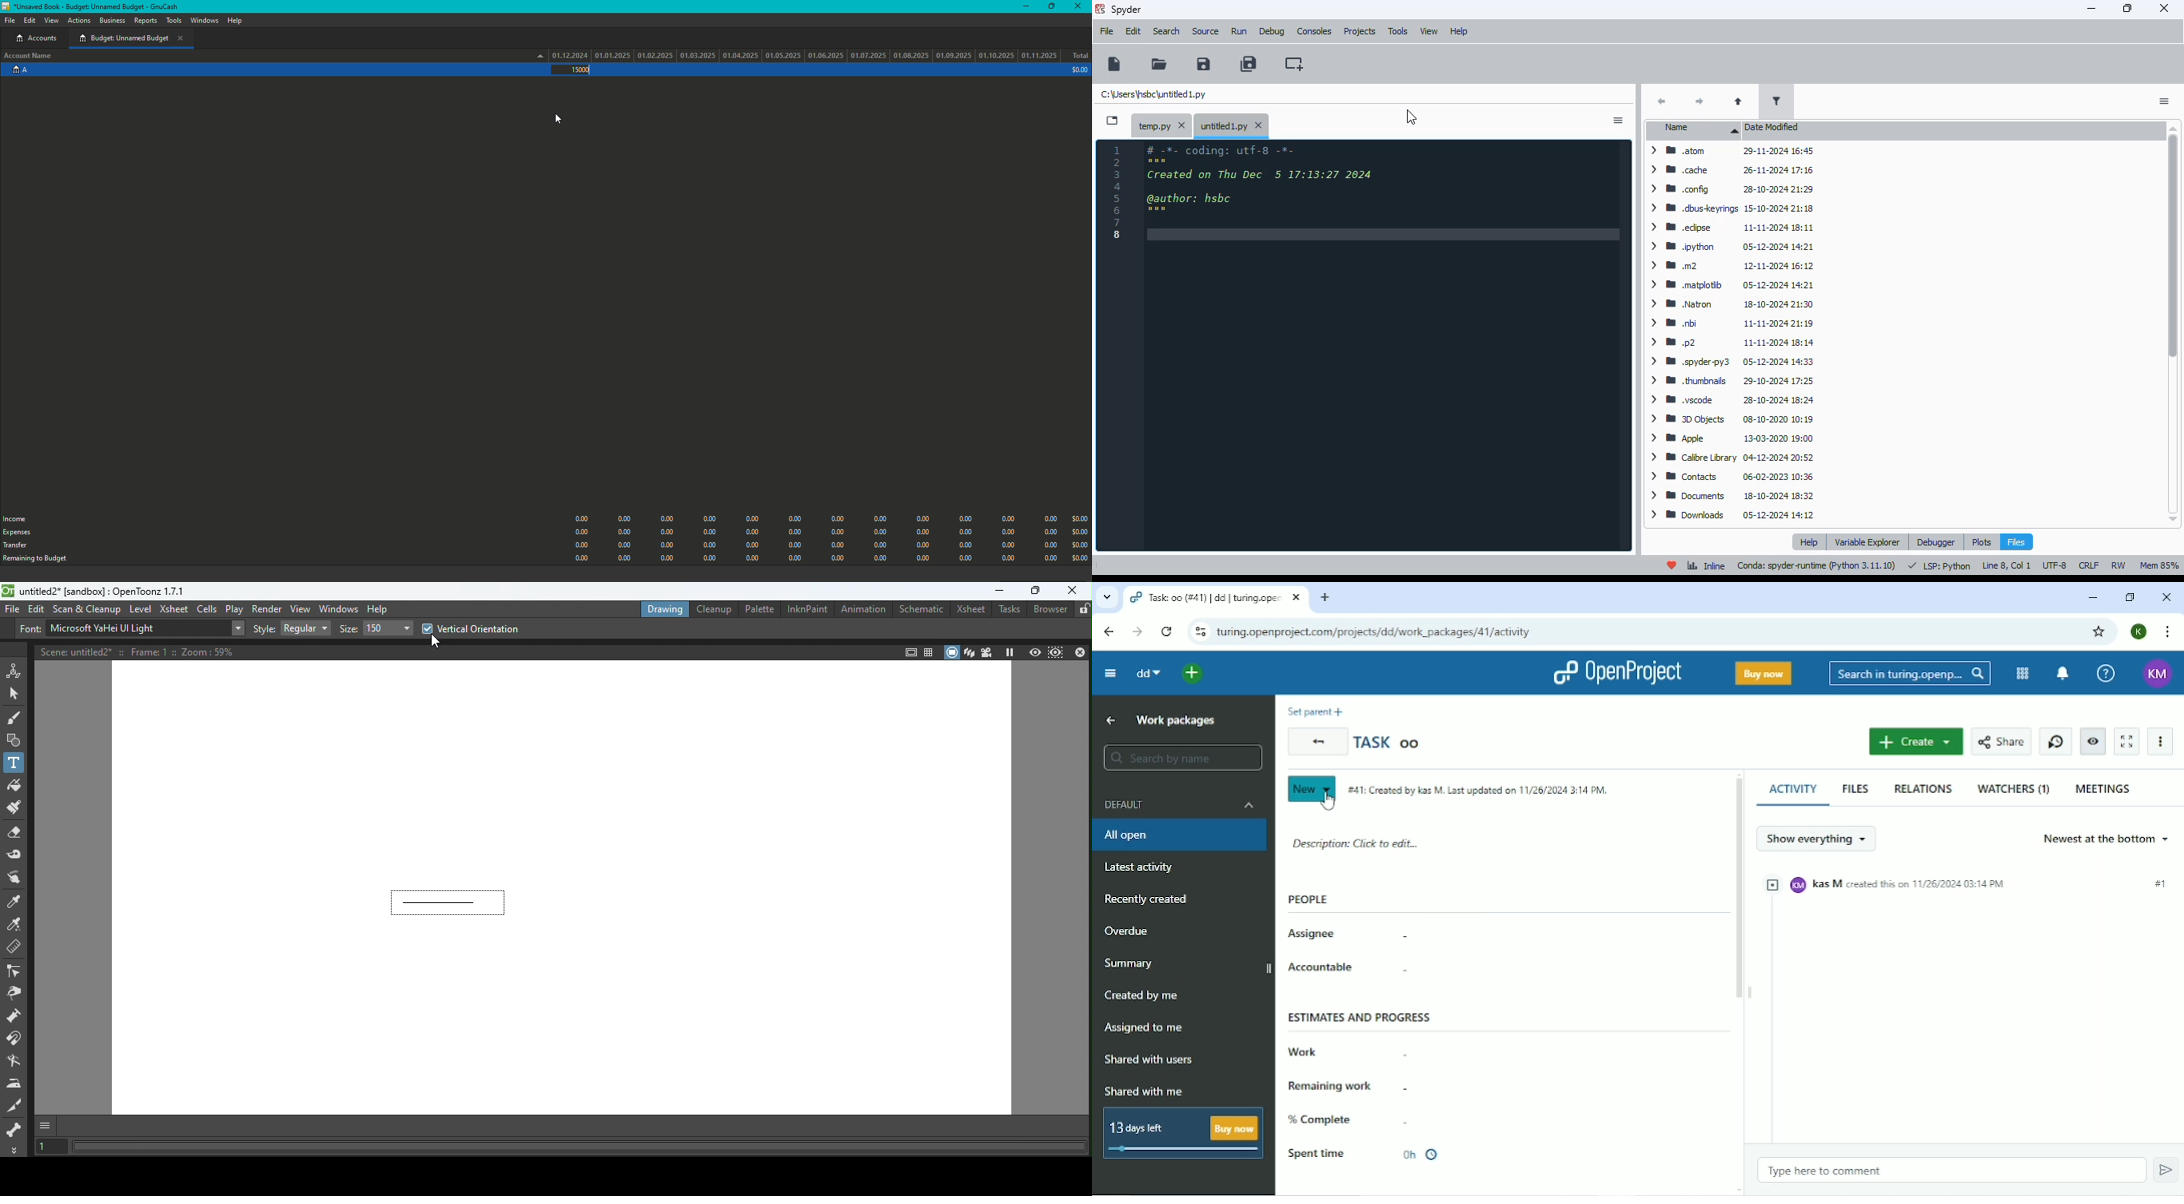 The image size is (2184, 1204). I want to click on More, so click(2162, 740).